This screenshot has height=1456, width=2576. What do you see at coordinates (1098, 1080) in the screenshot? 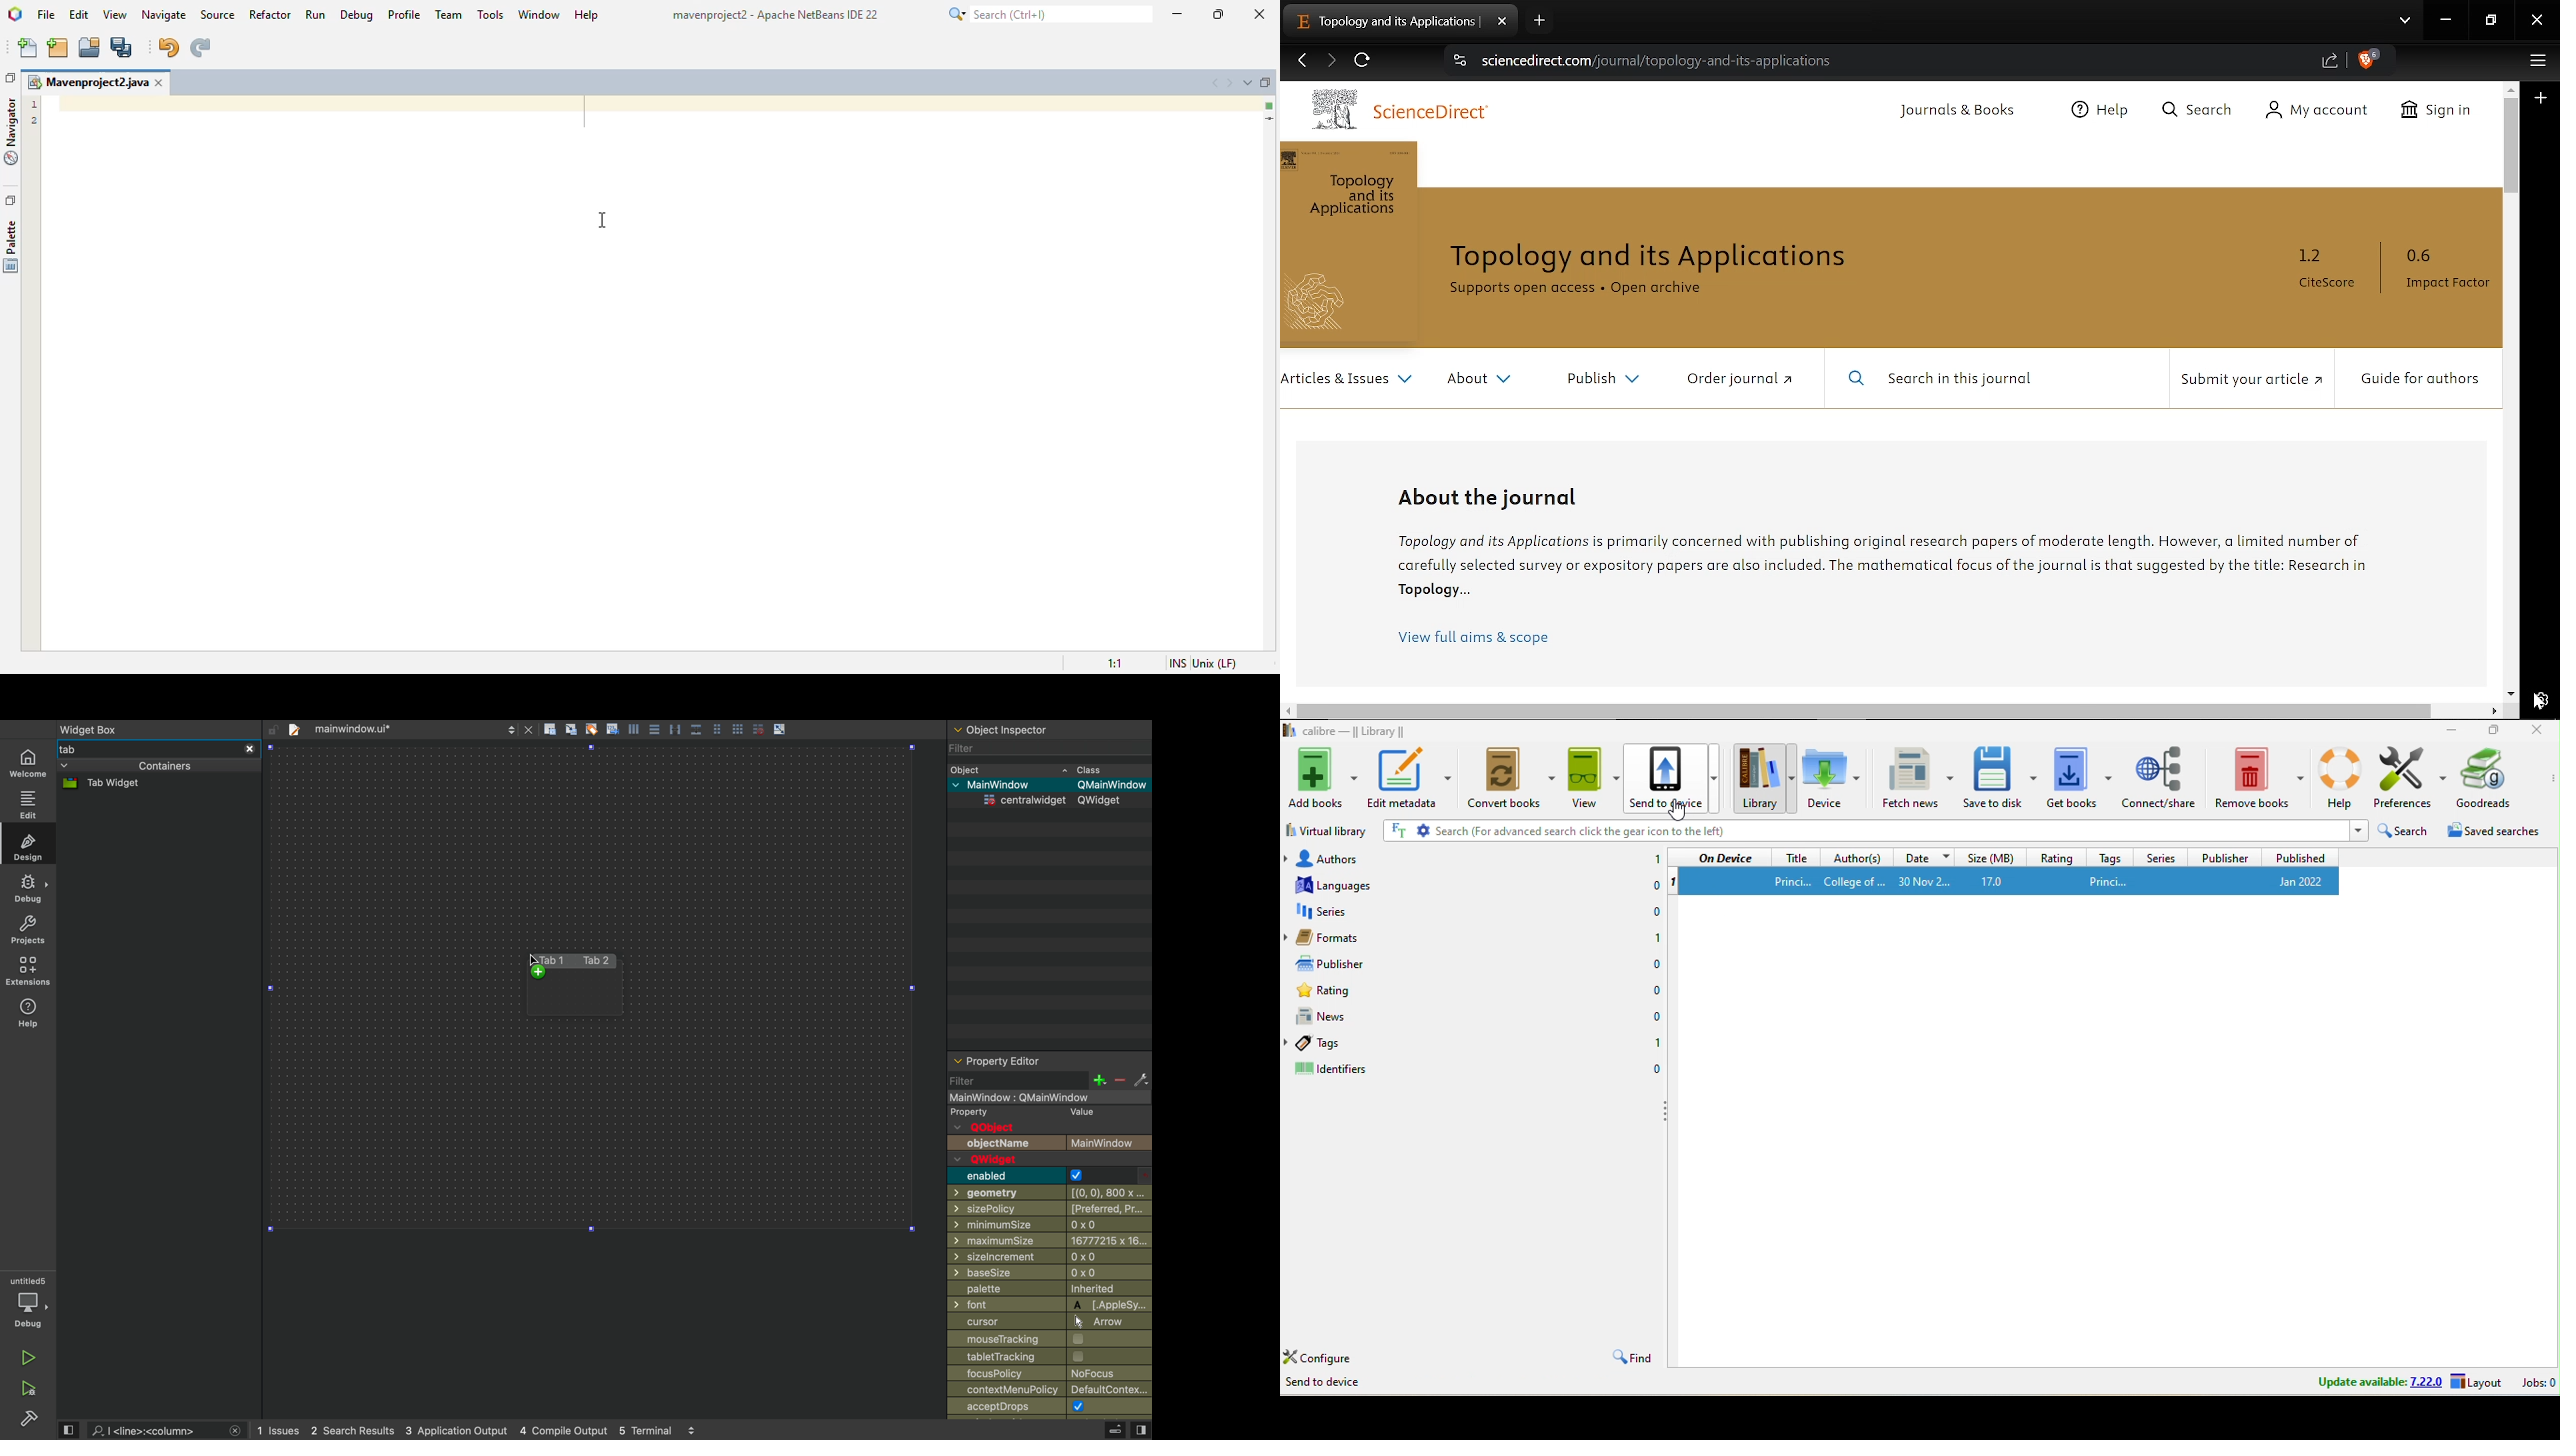
I see `plus` at bounding box center [1098, 1080].